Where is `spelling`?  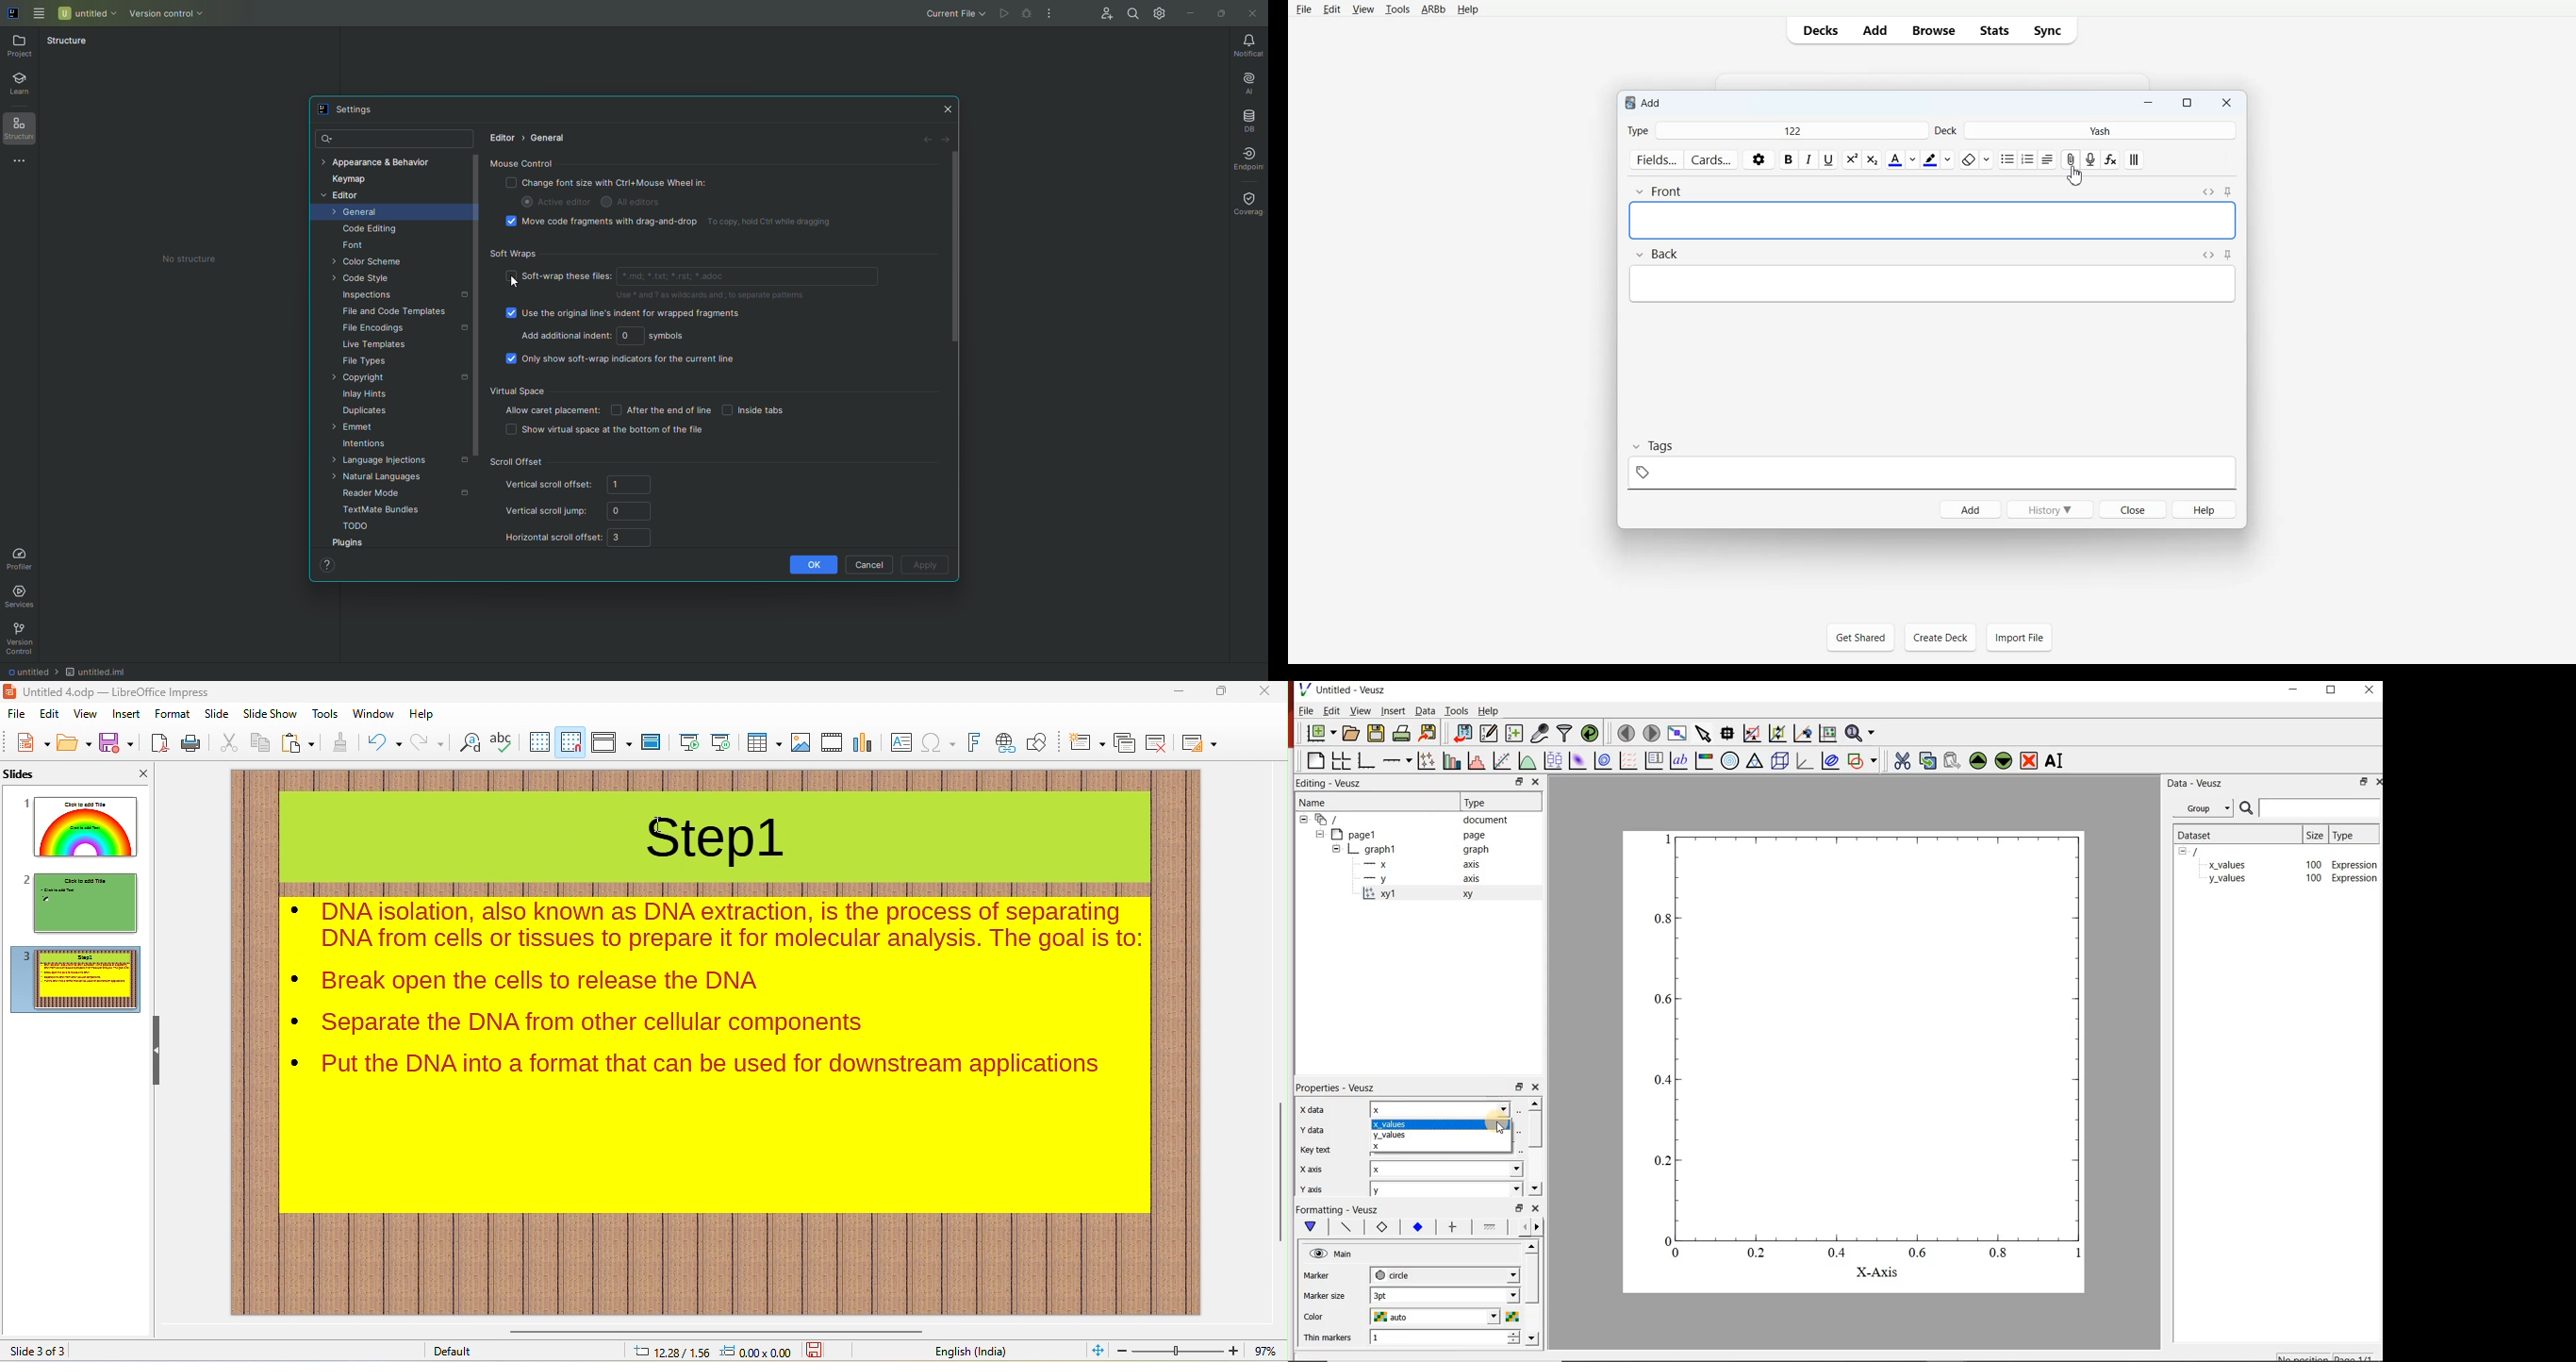
spelling is located at coordinates (504, 741).